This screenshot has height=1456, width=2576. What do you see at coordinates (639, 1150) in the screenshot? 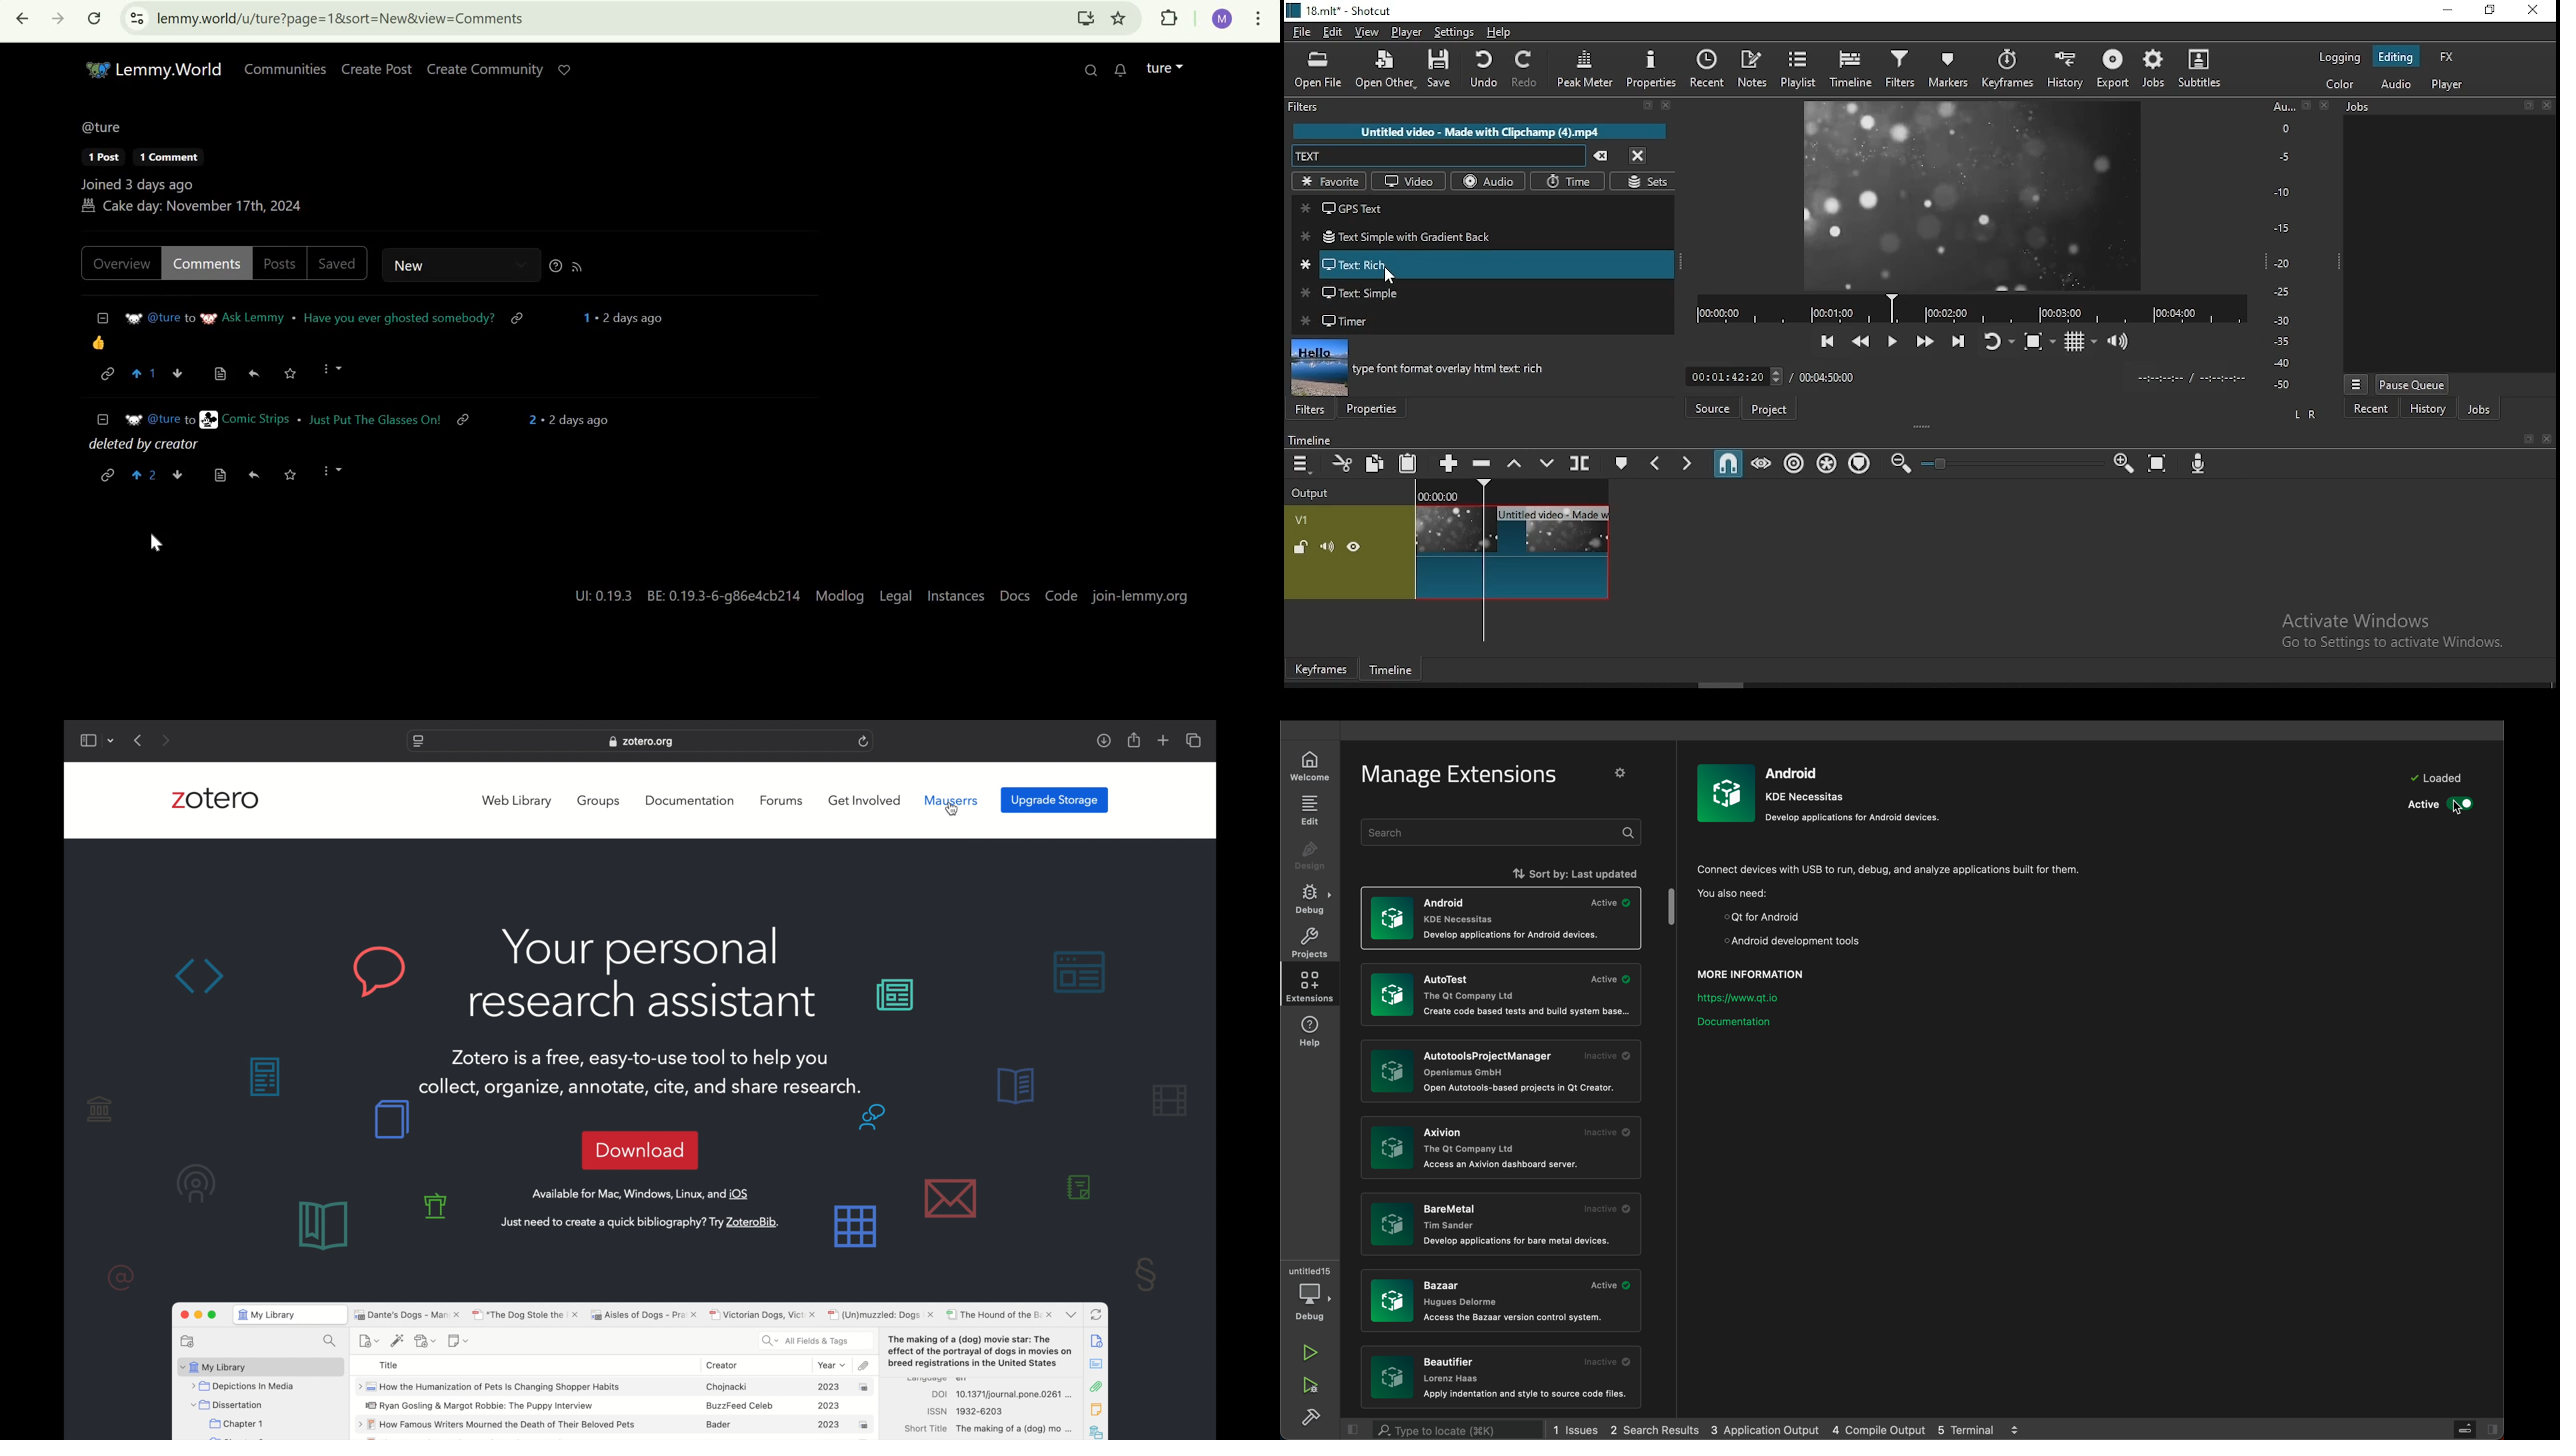
I see `download` at bounding box center [639, 1150].